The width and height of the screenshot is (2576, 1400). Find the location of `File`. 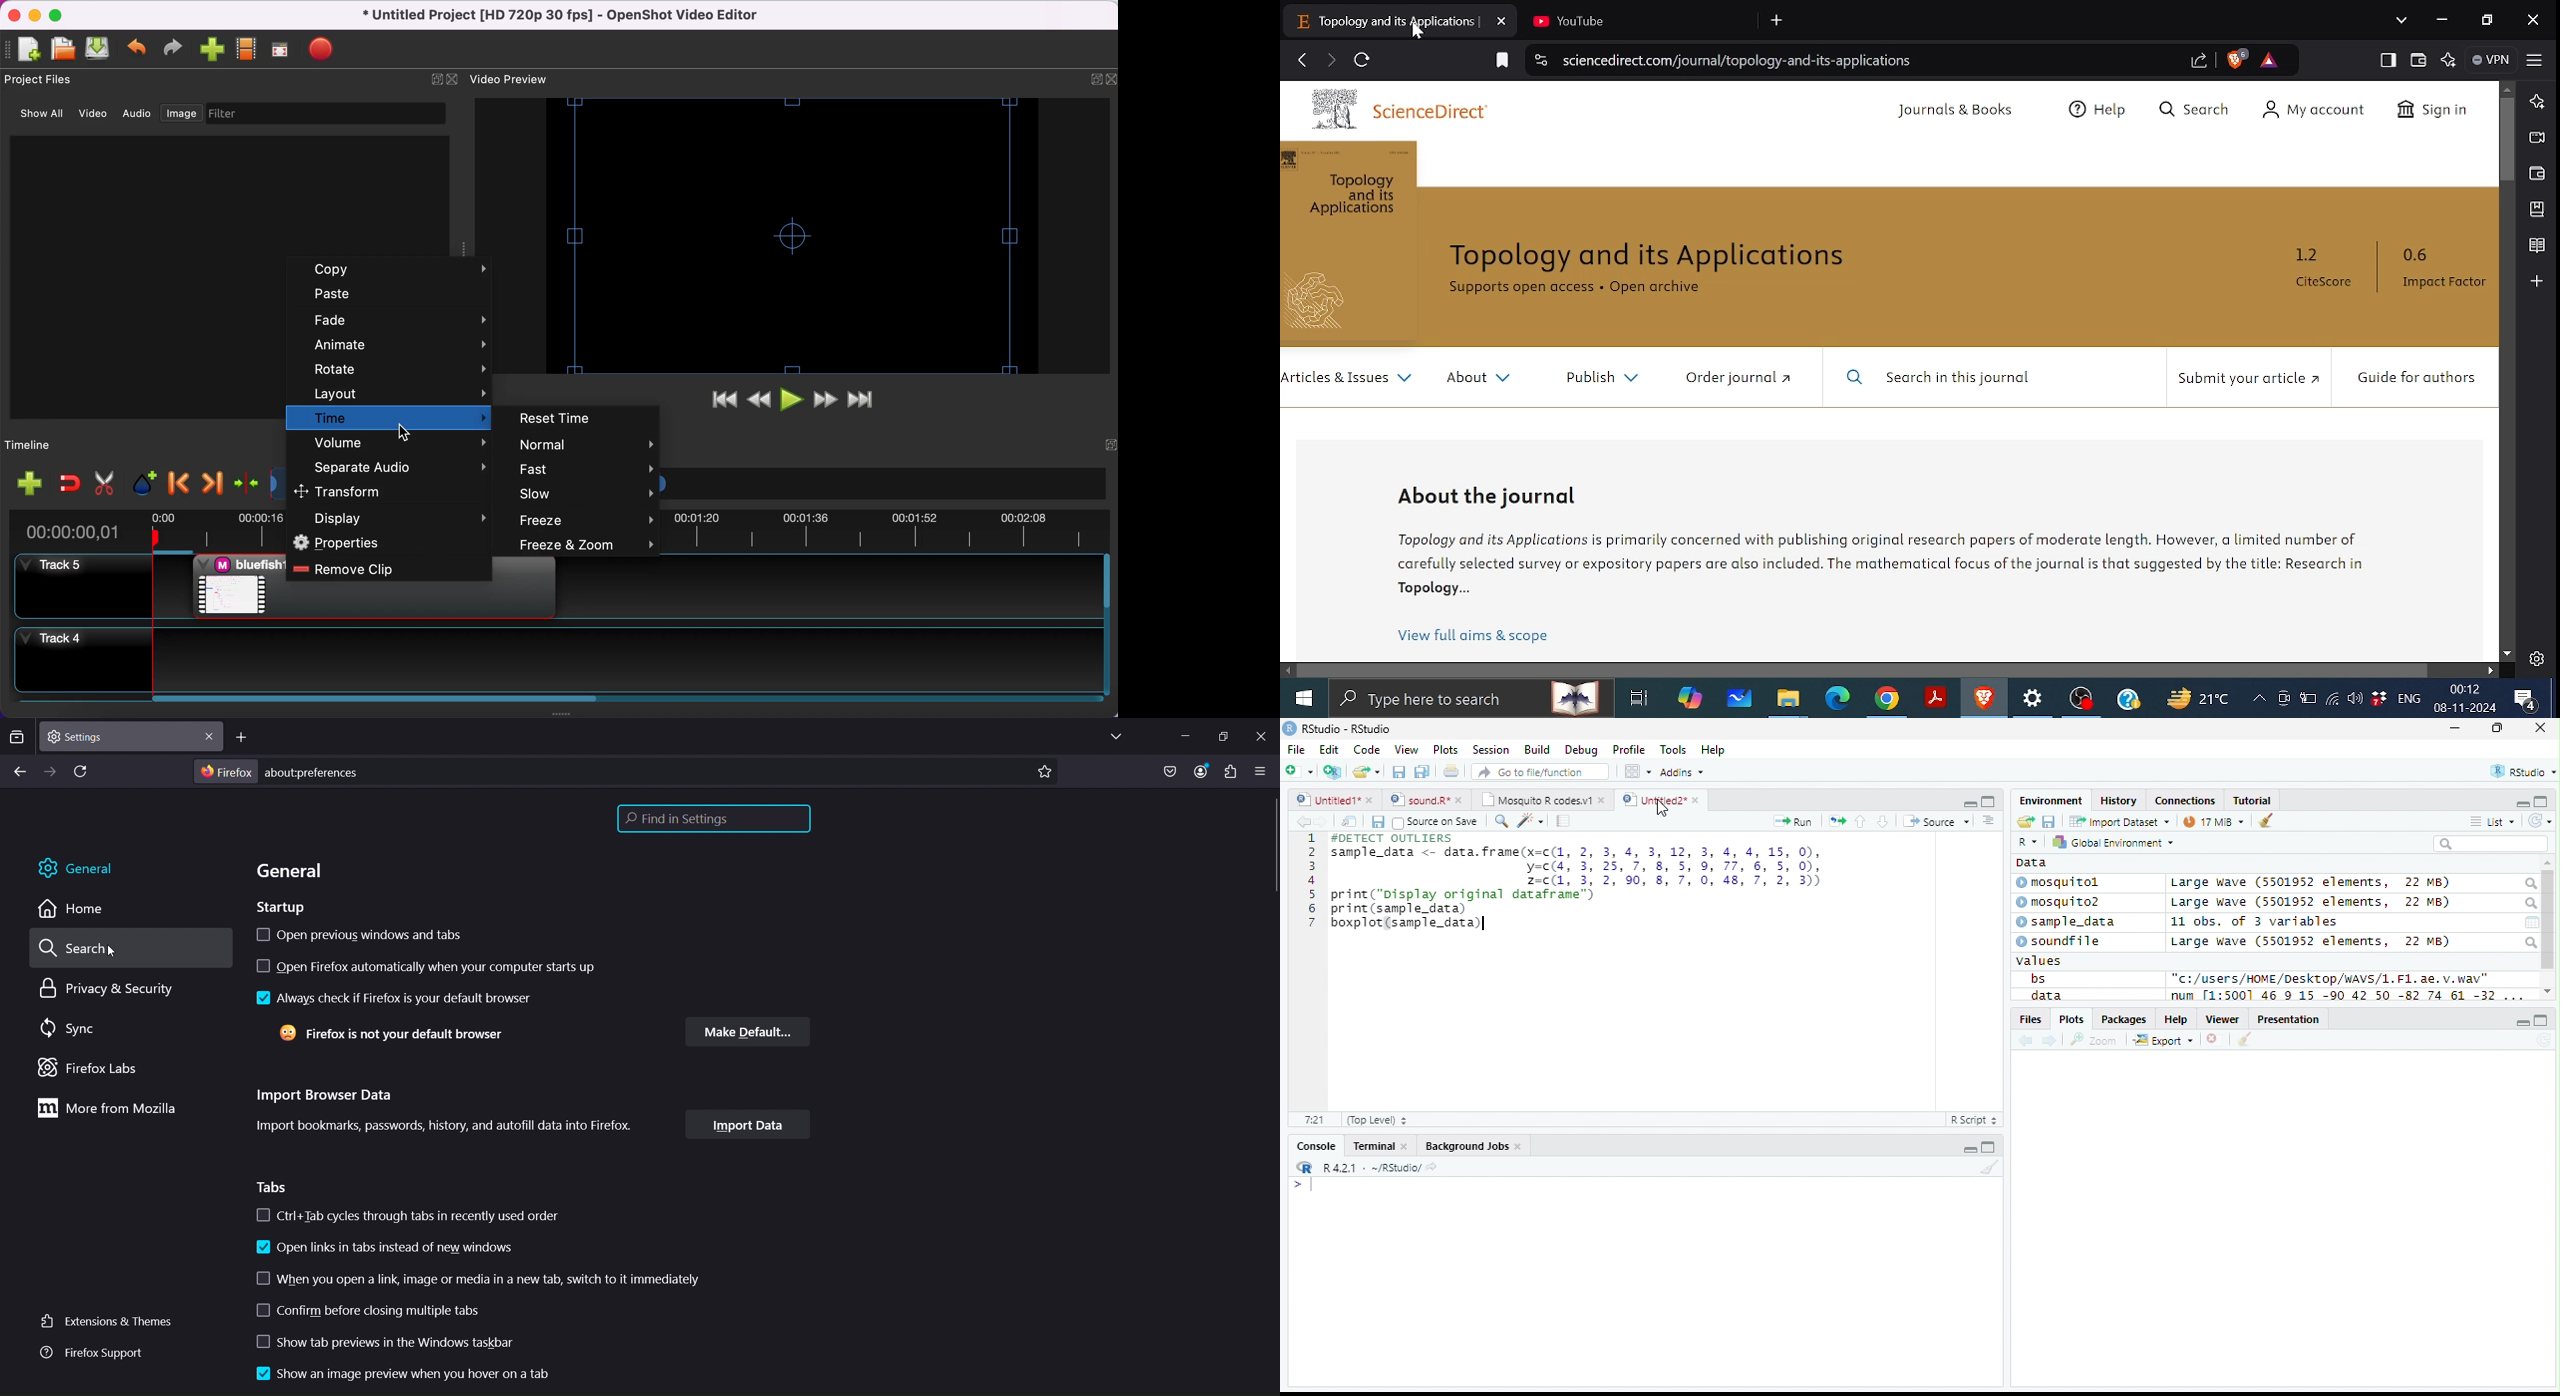

File is located at coordinates (1297, 750).